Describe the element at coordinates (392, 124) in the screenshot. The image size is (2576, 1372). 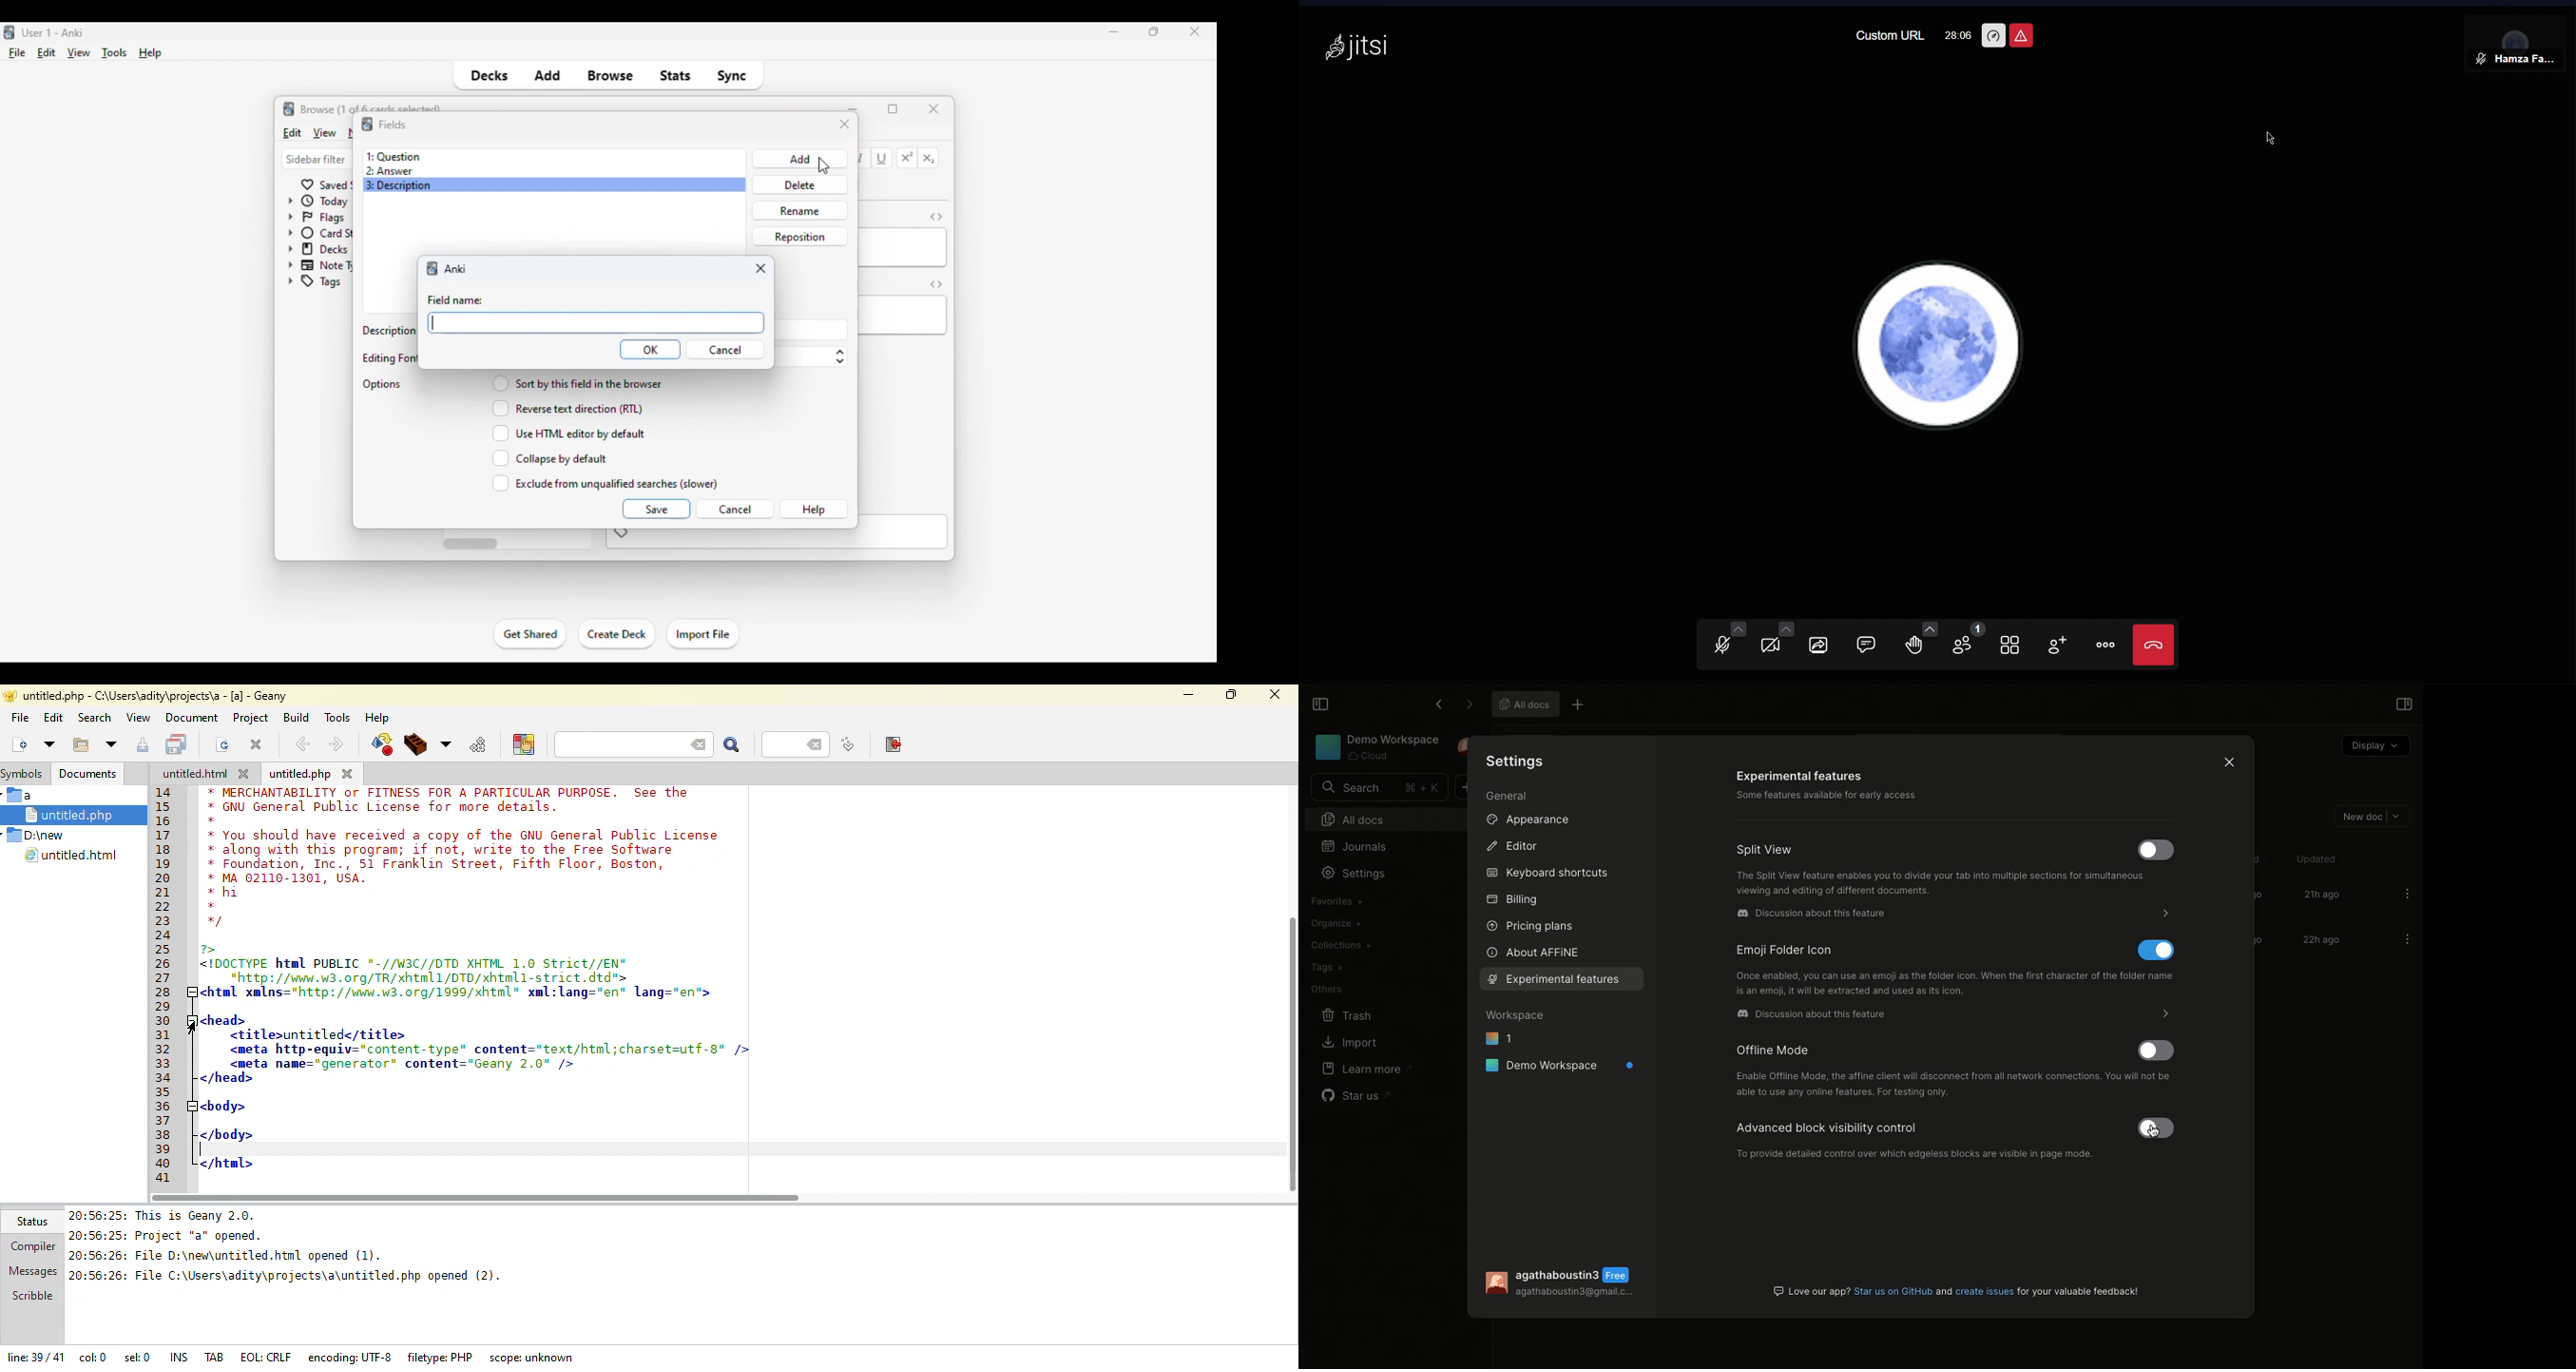
I see `fields` at that location.